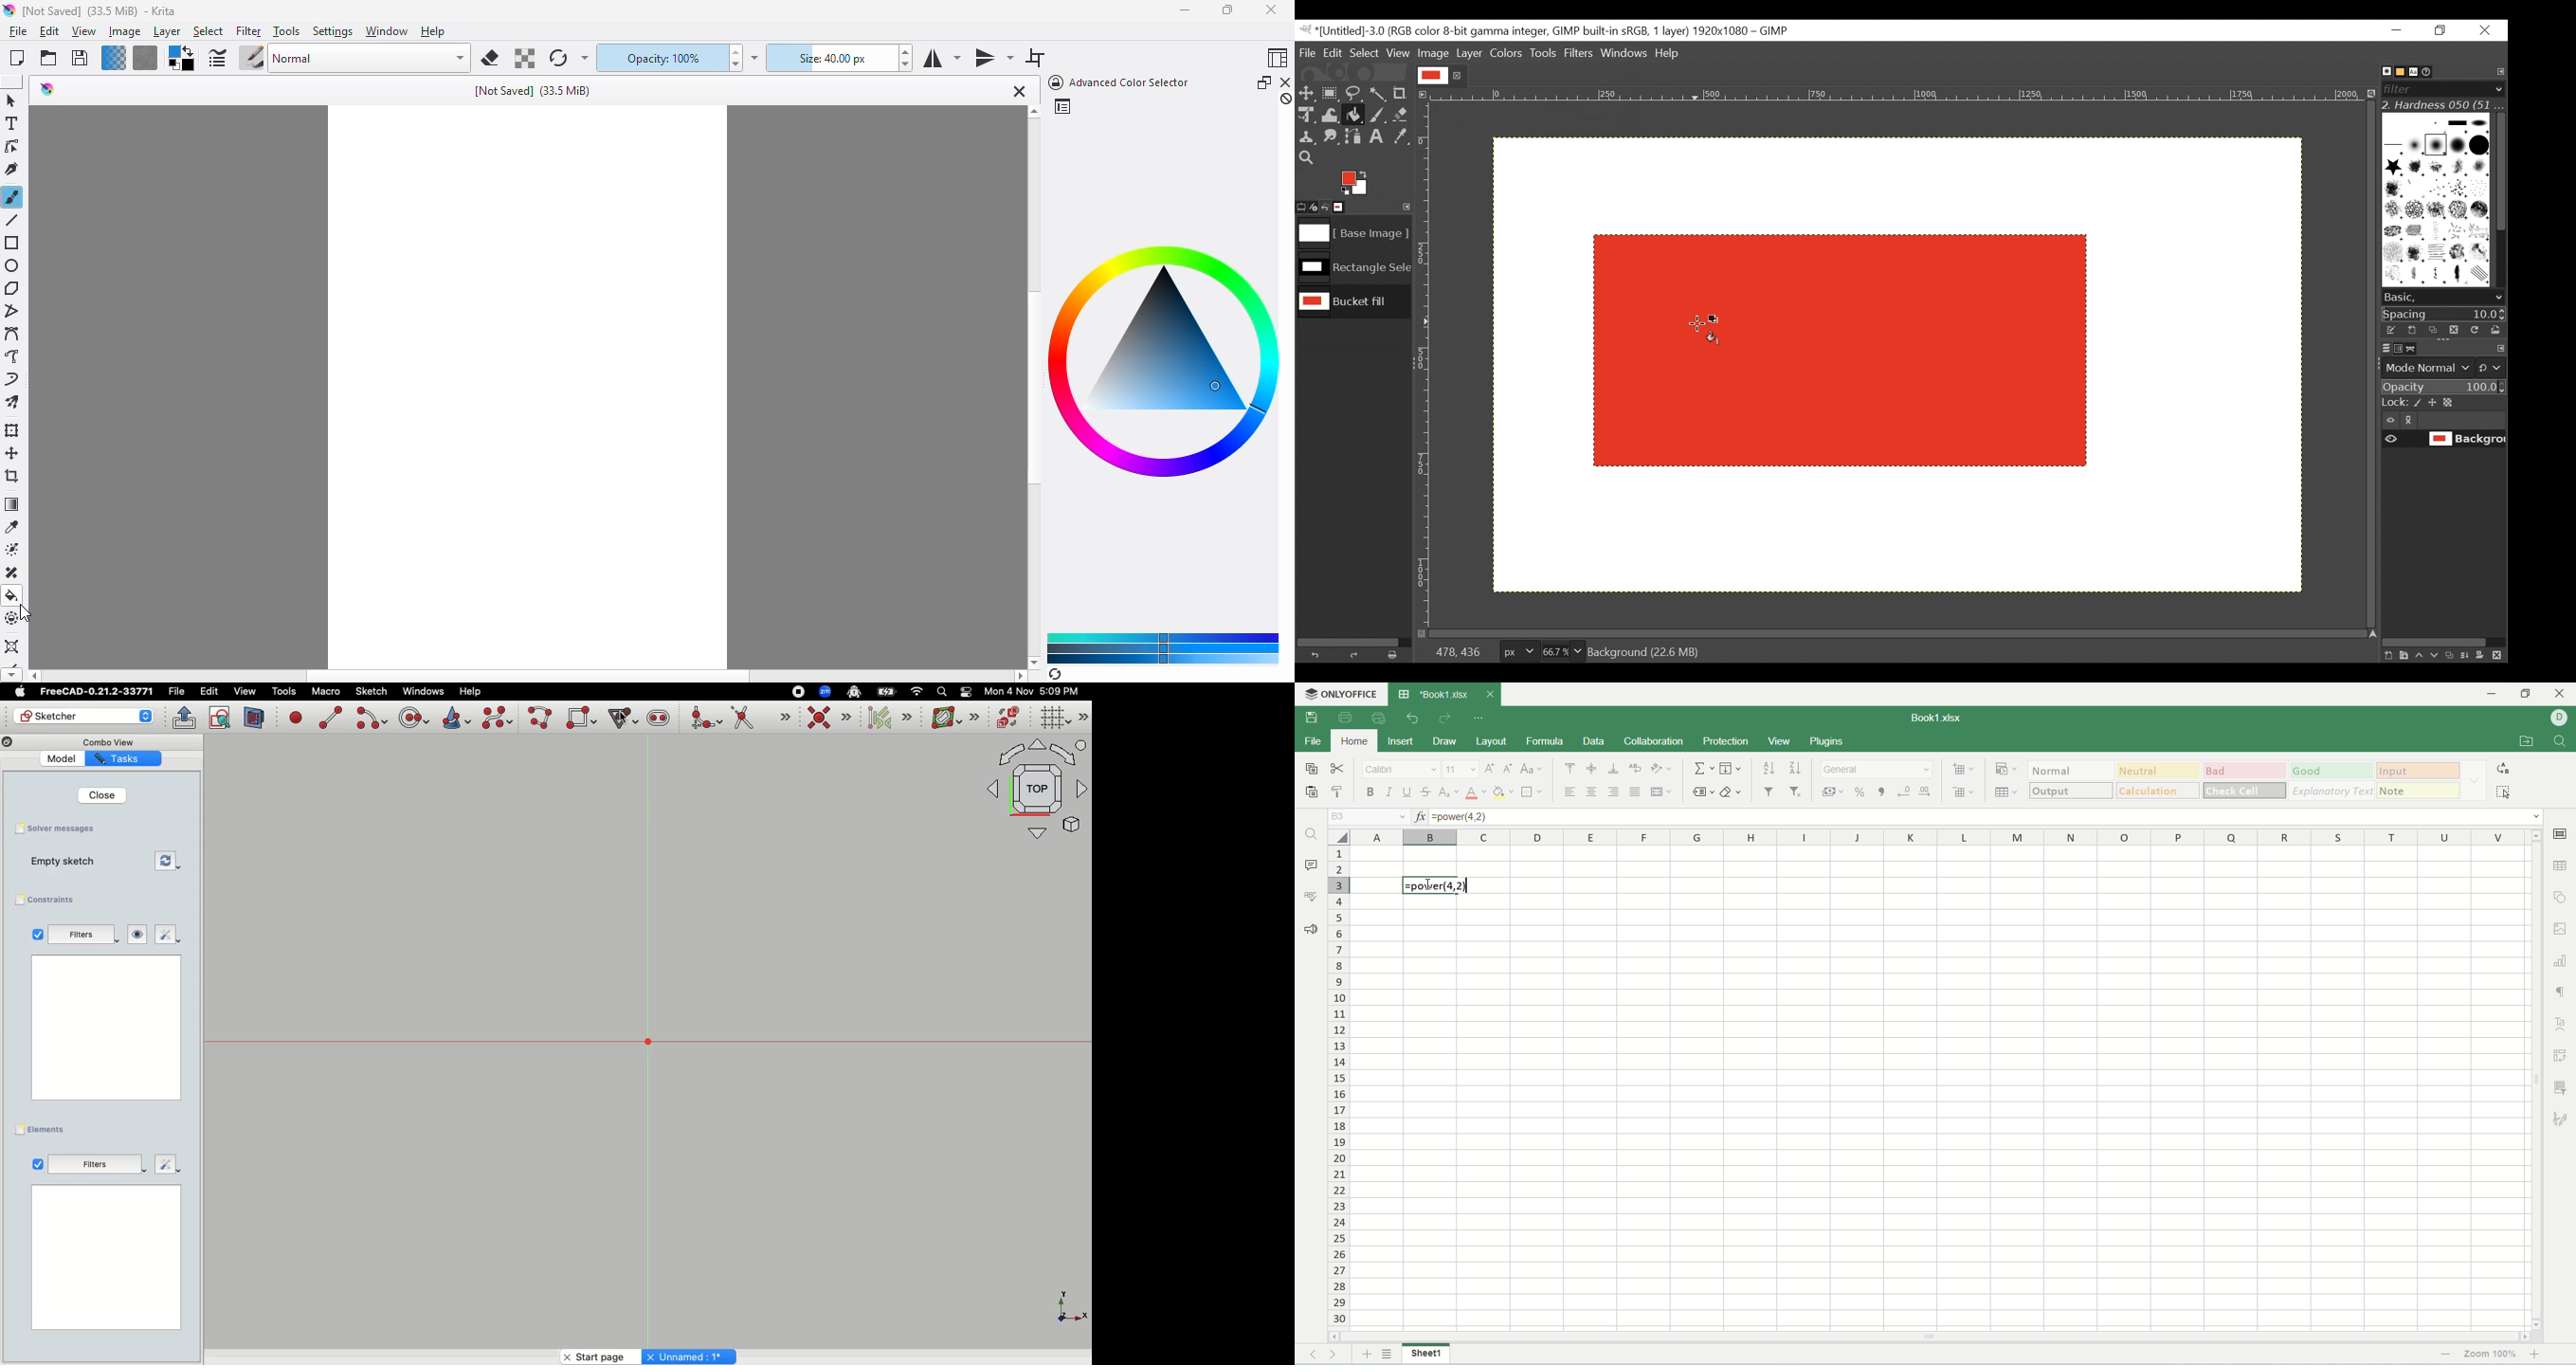 The width and height of the screenshot is (2576, 1372). What do you see at coordinates (44, 899) in the screenshot?
I see `Constraints` at bounding box center [44, 899].